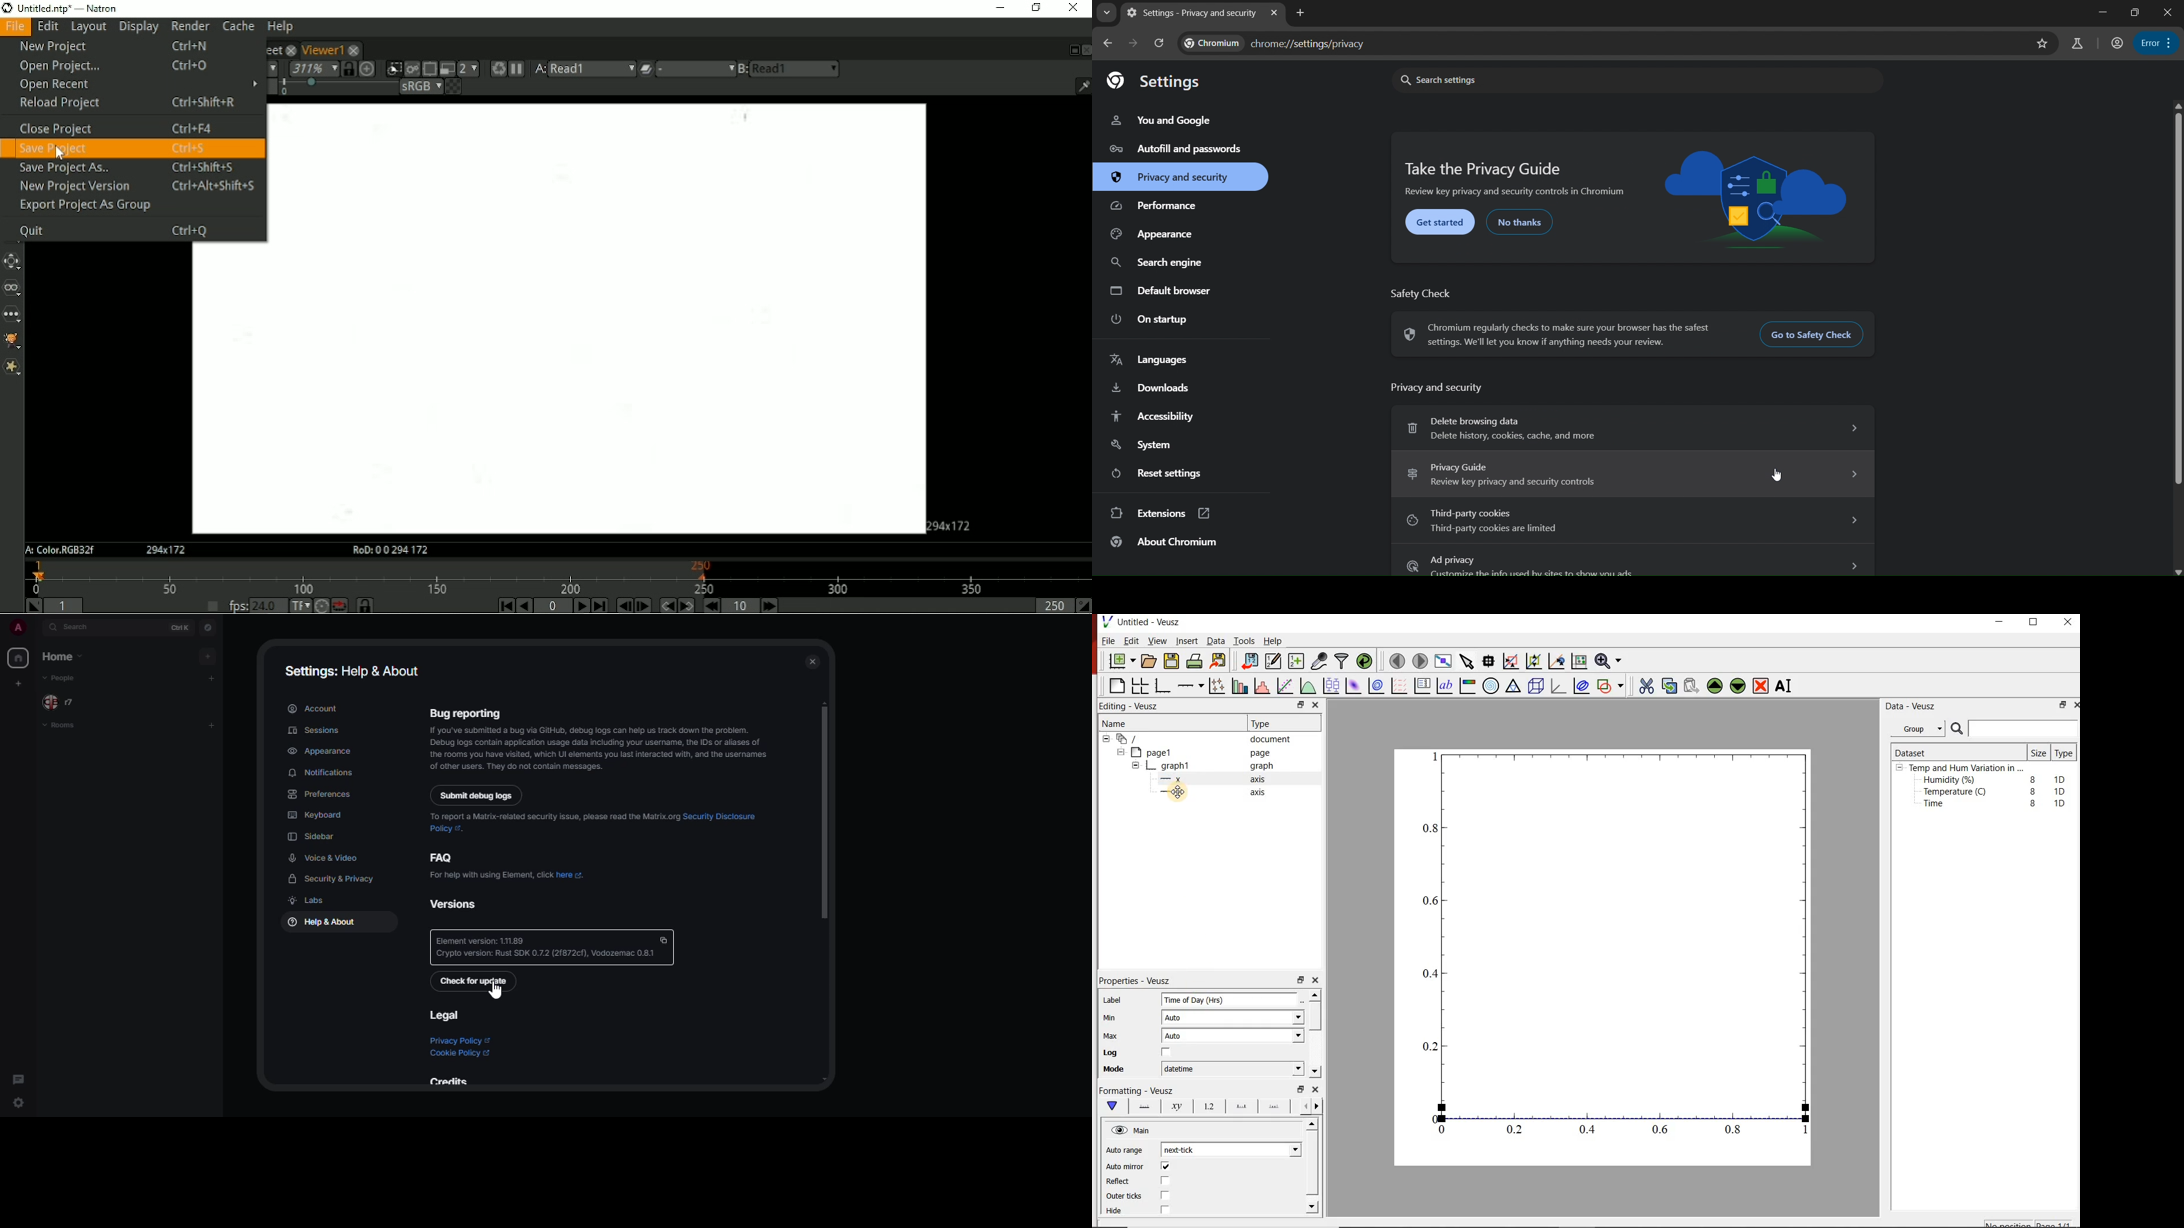 Image resolution: width=2184 pixels, height=1232 pixels. What do you see at coordinates (313, 708) in the screenshot?
I see `account` at bounding box center [313, 708].